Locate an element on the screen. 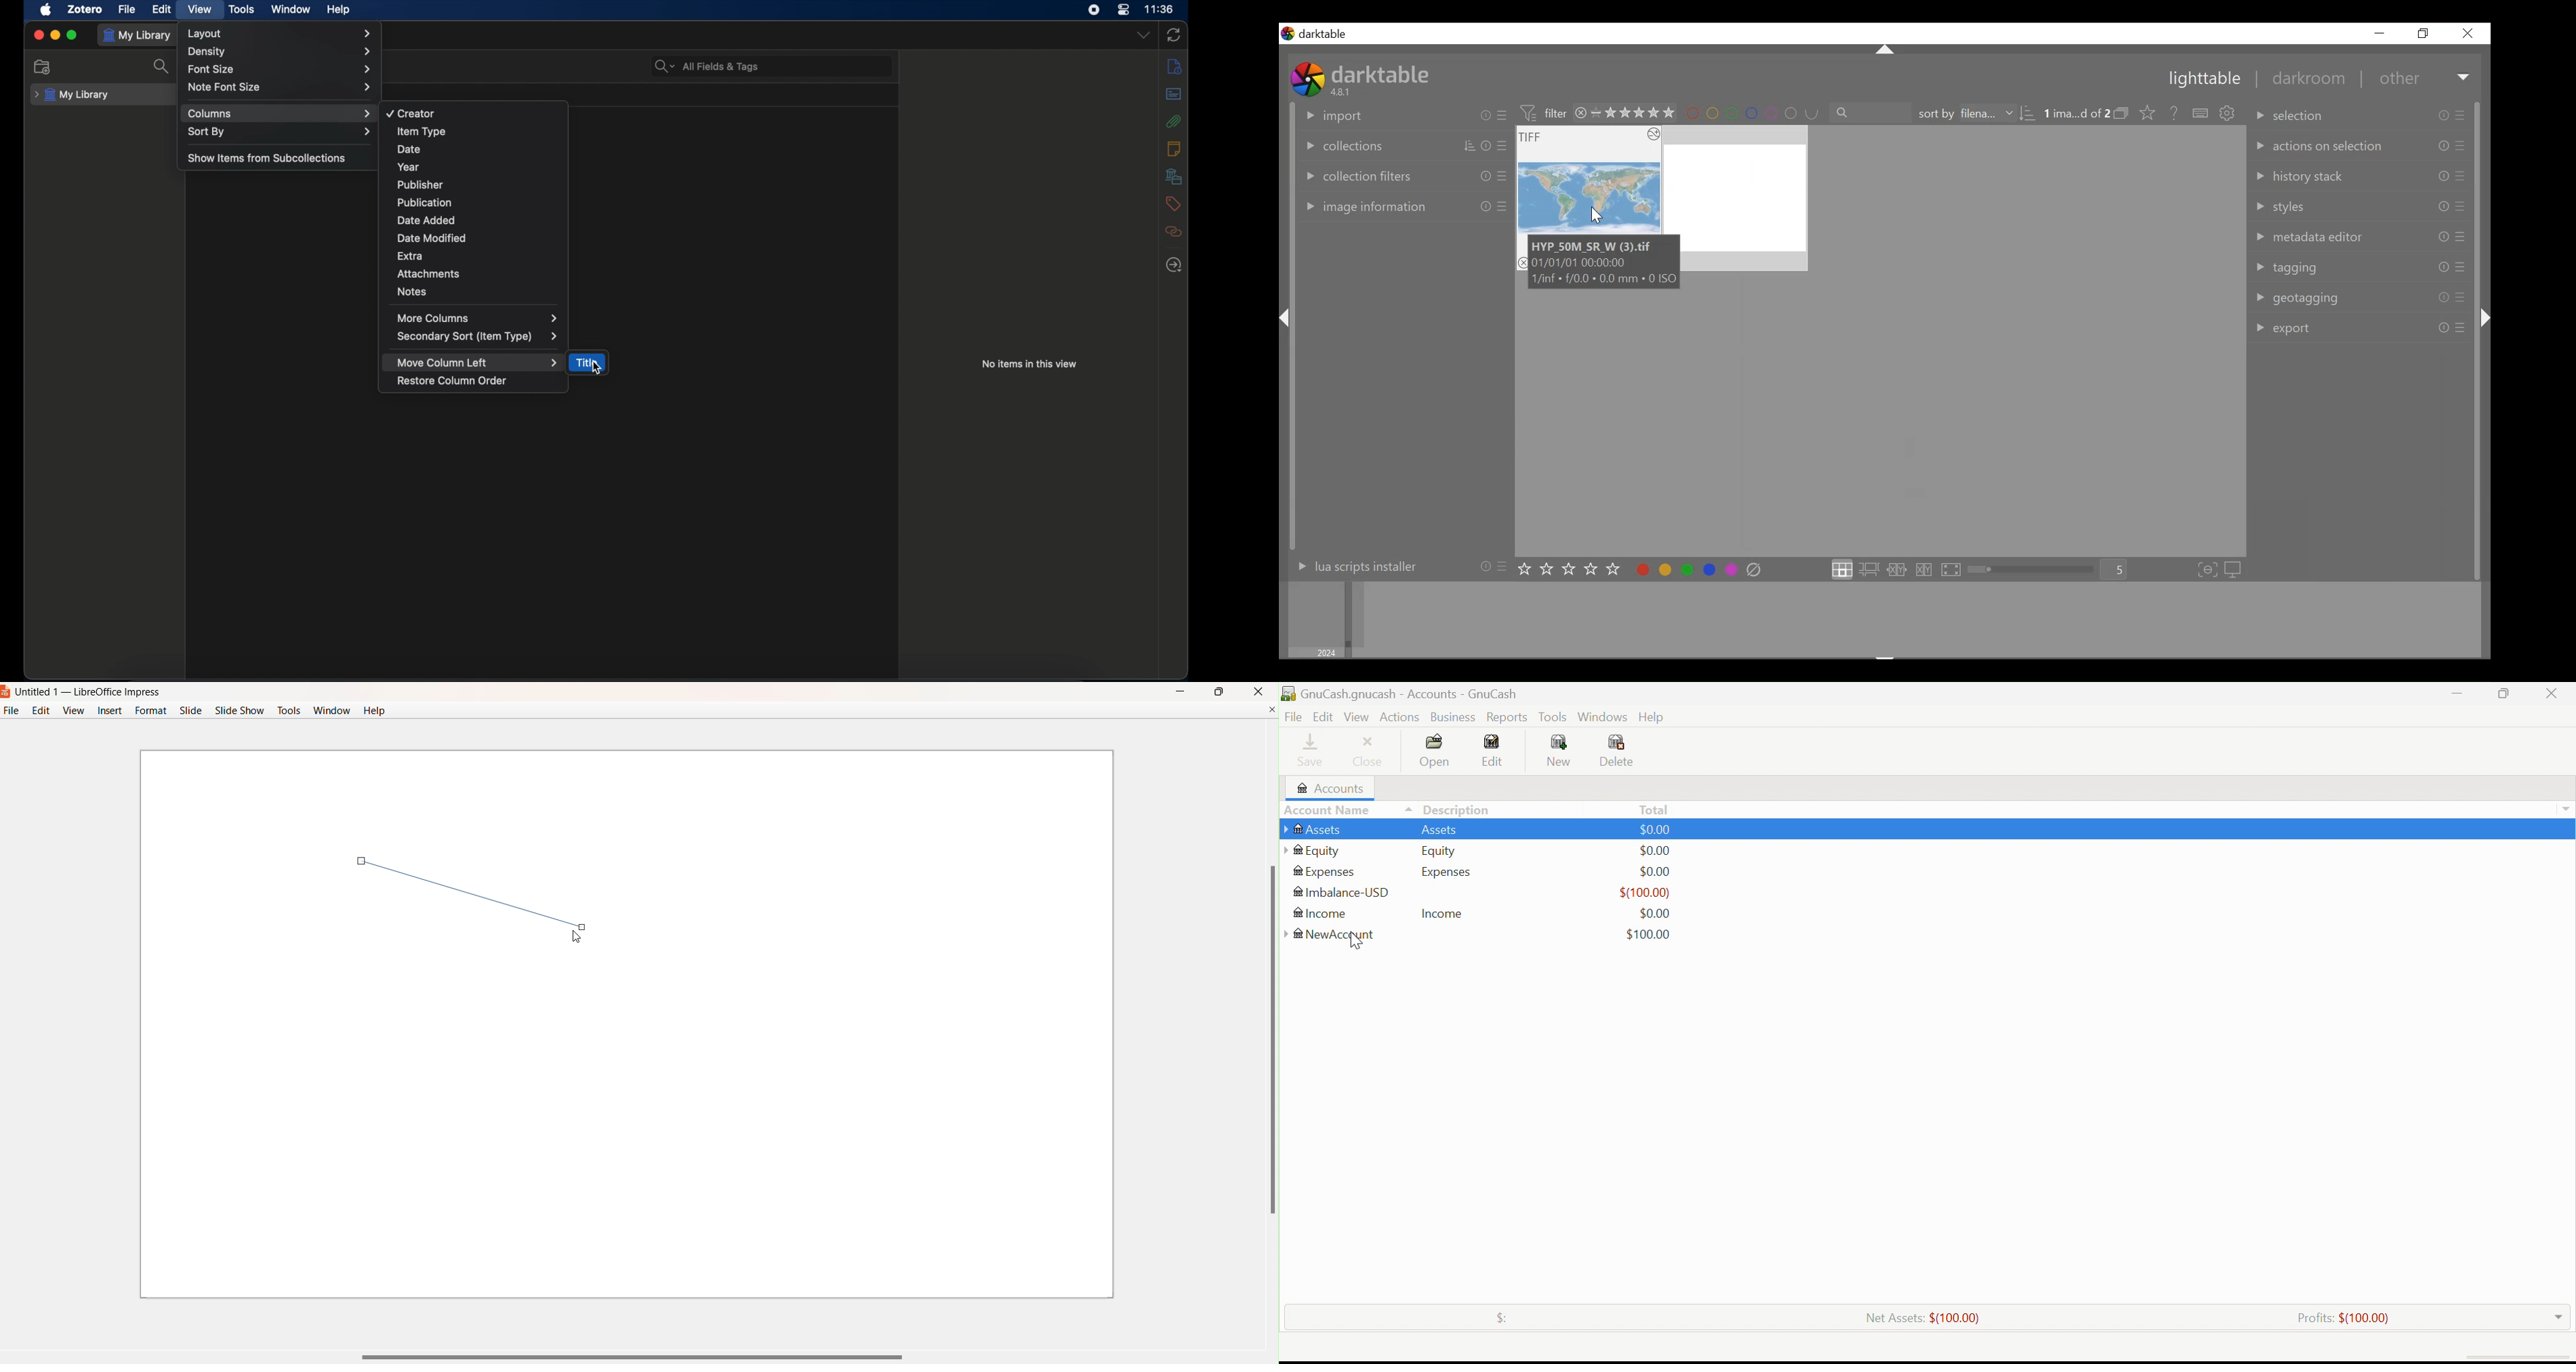  Delete is located at coordinates (1618, 752).